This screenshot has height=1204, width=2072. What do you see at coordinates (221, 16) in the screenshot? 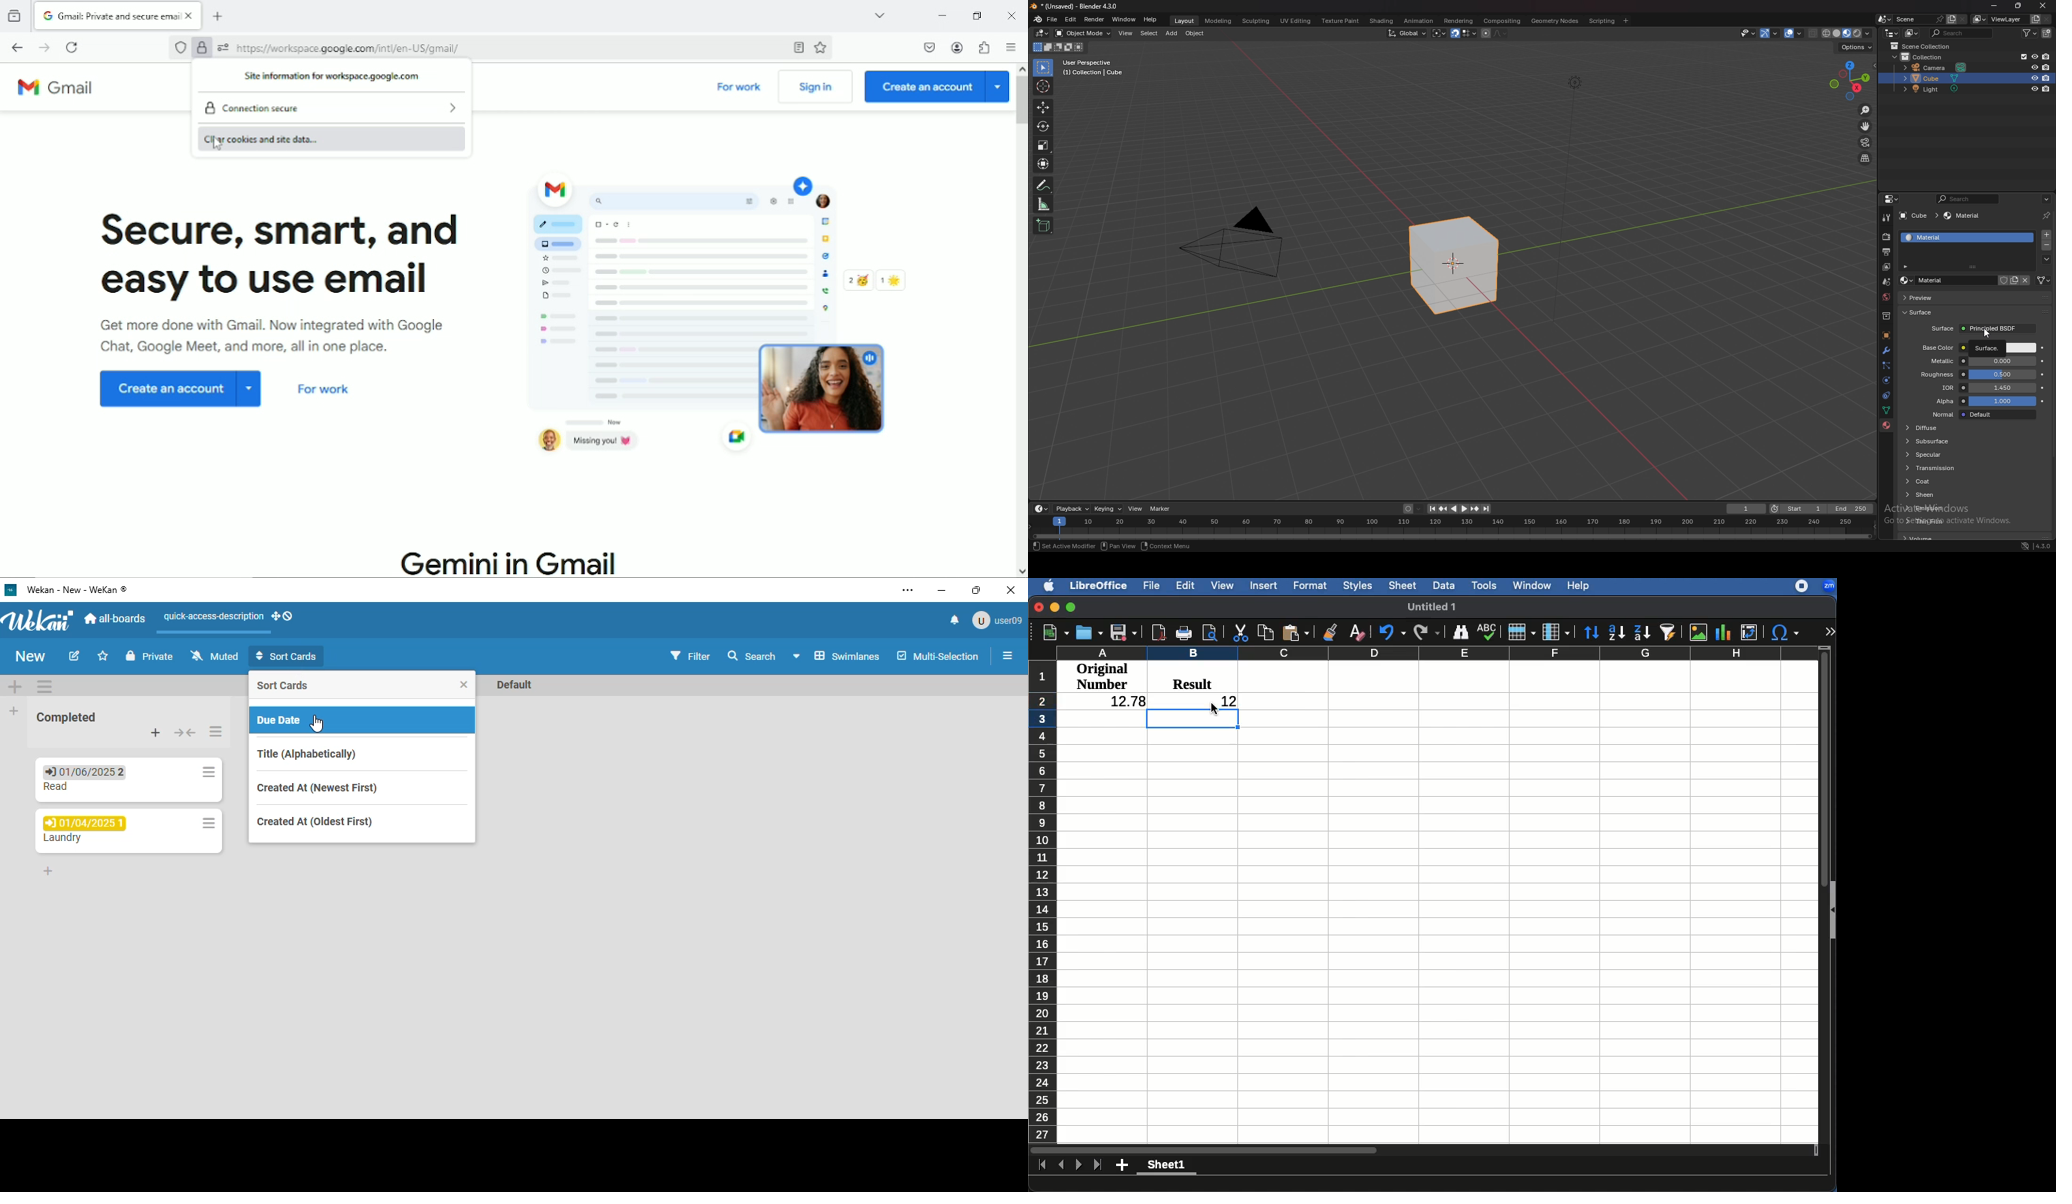
I see `New tab` at bounding box center [221, 16].